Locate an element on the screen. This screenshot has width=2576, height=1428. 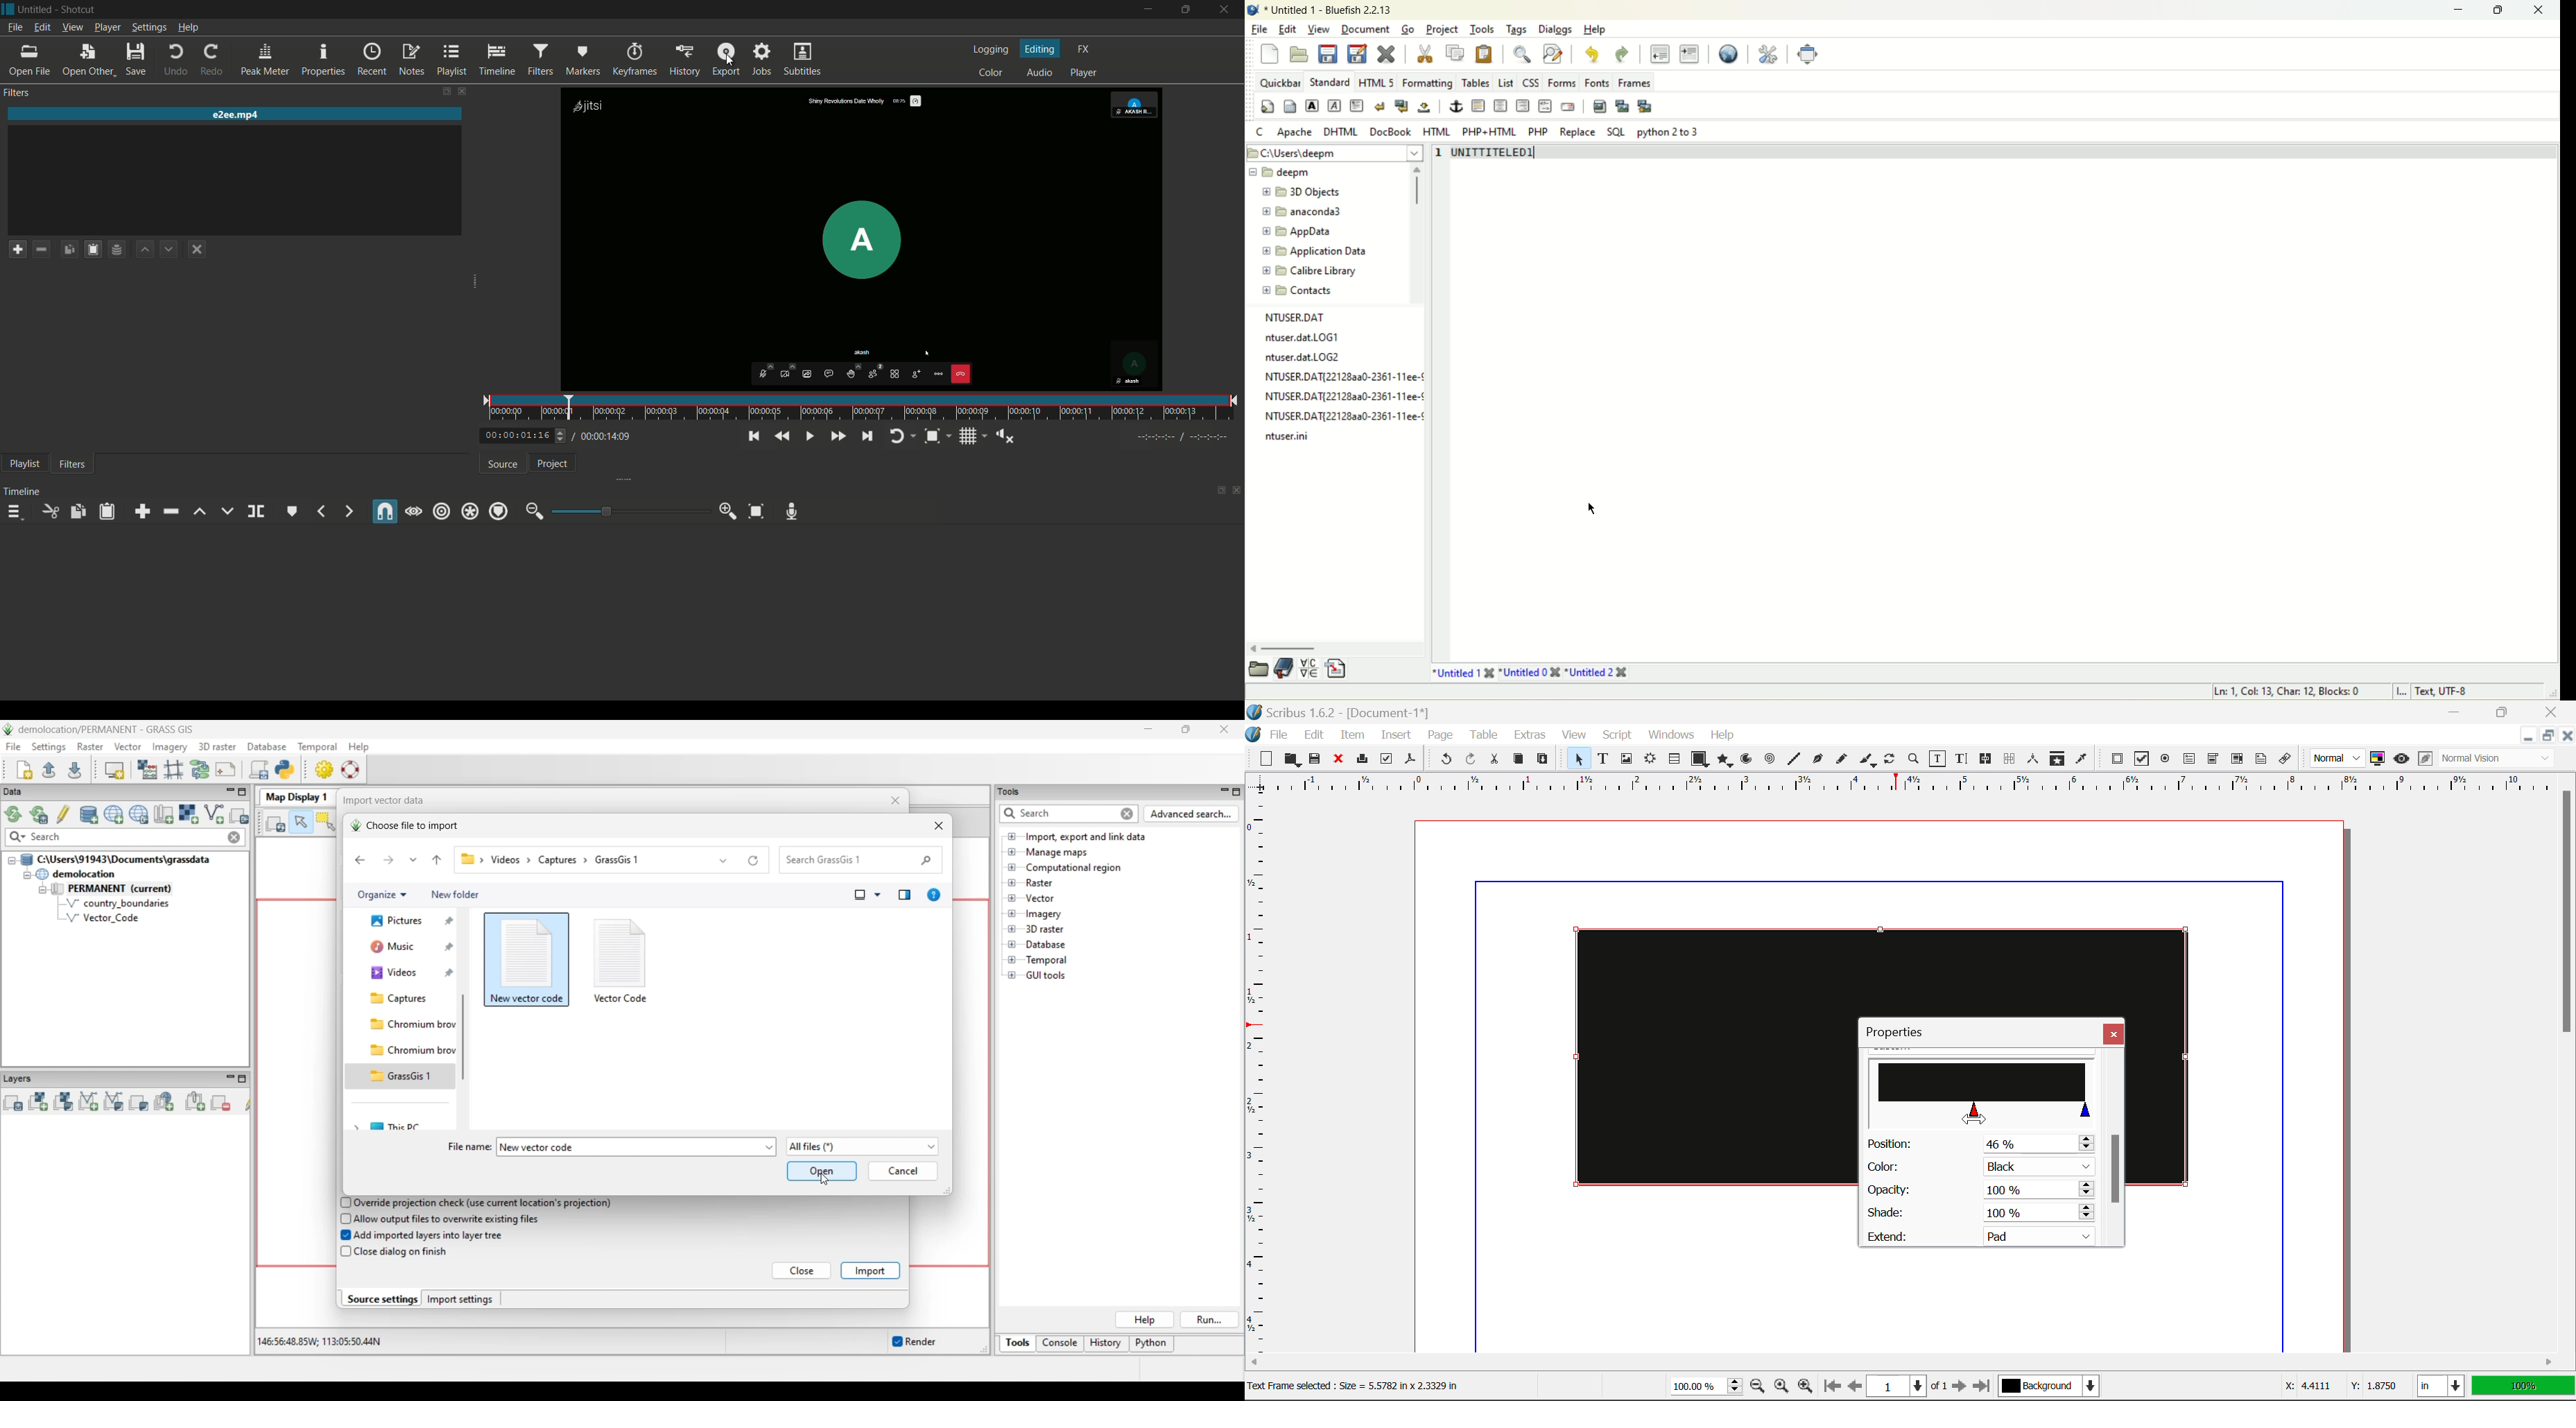
app icon is located at coordinates (8, 8).